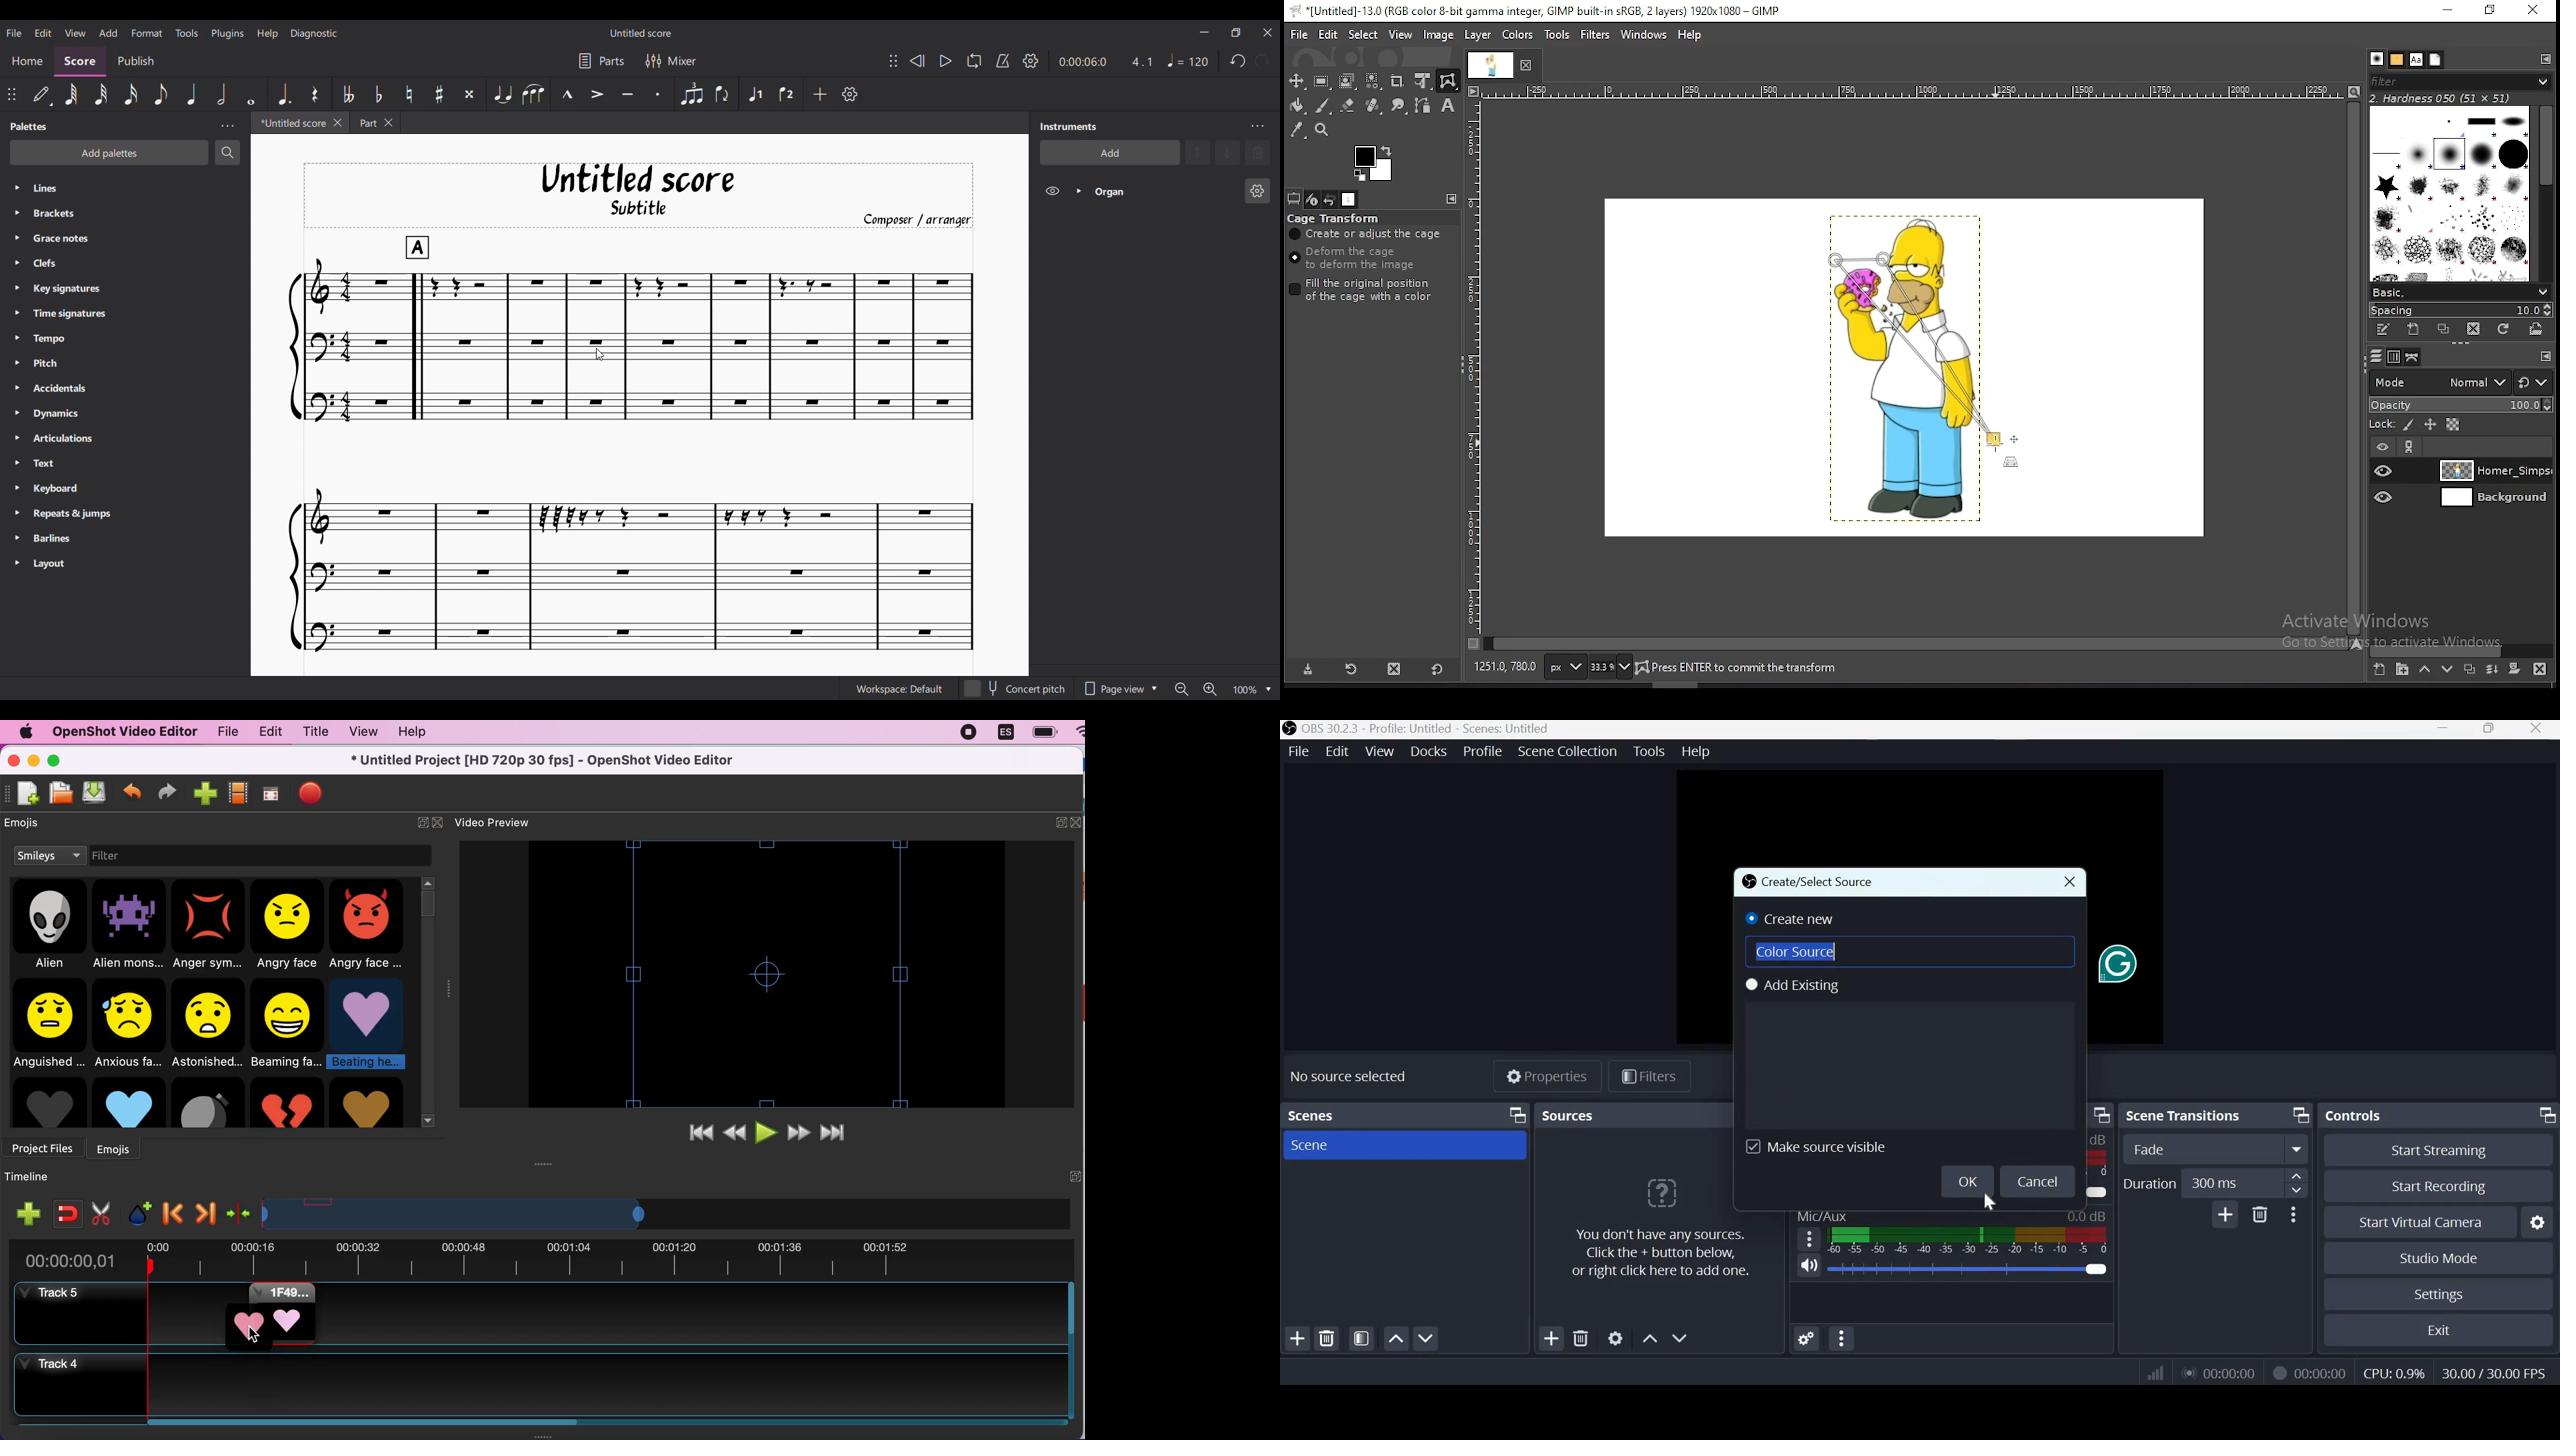 The width and height of the screenshot is (2576, 1456). I want to click on OBS studio logo, so click(1289, 729).